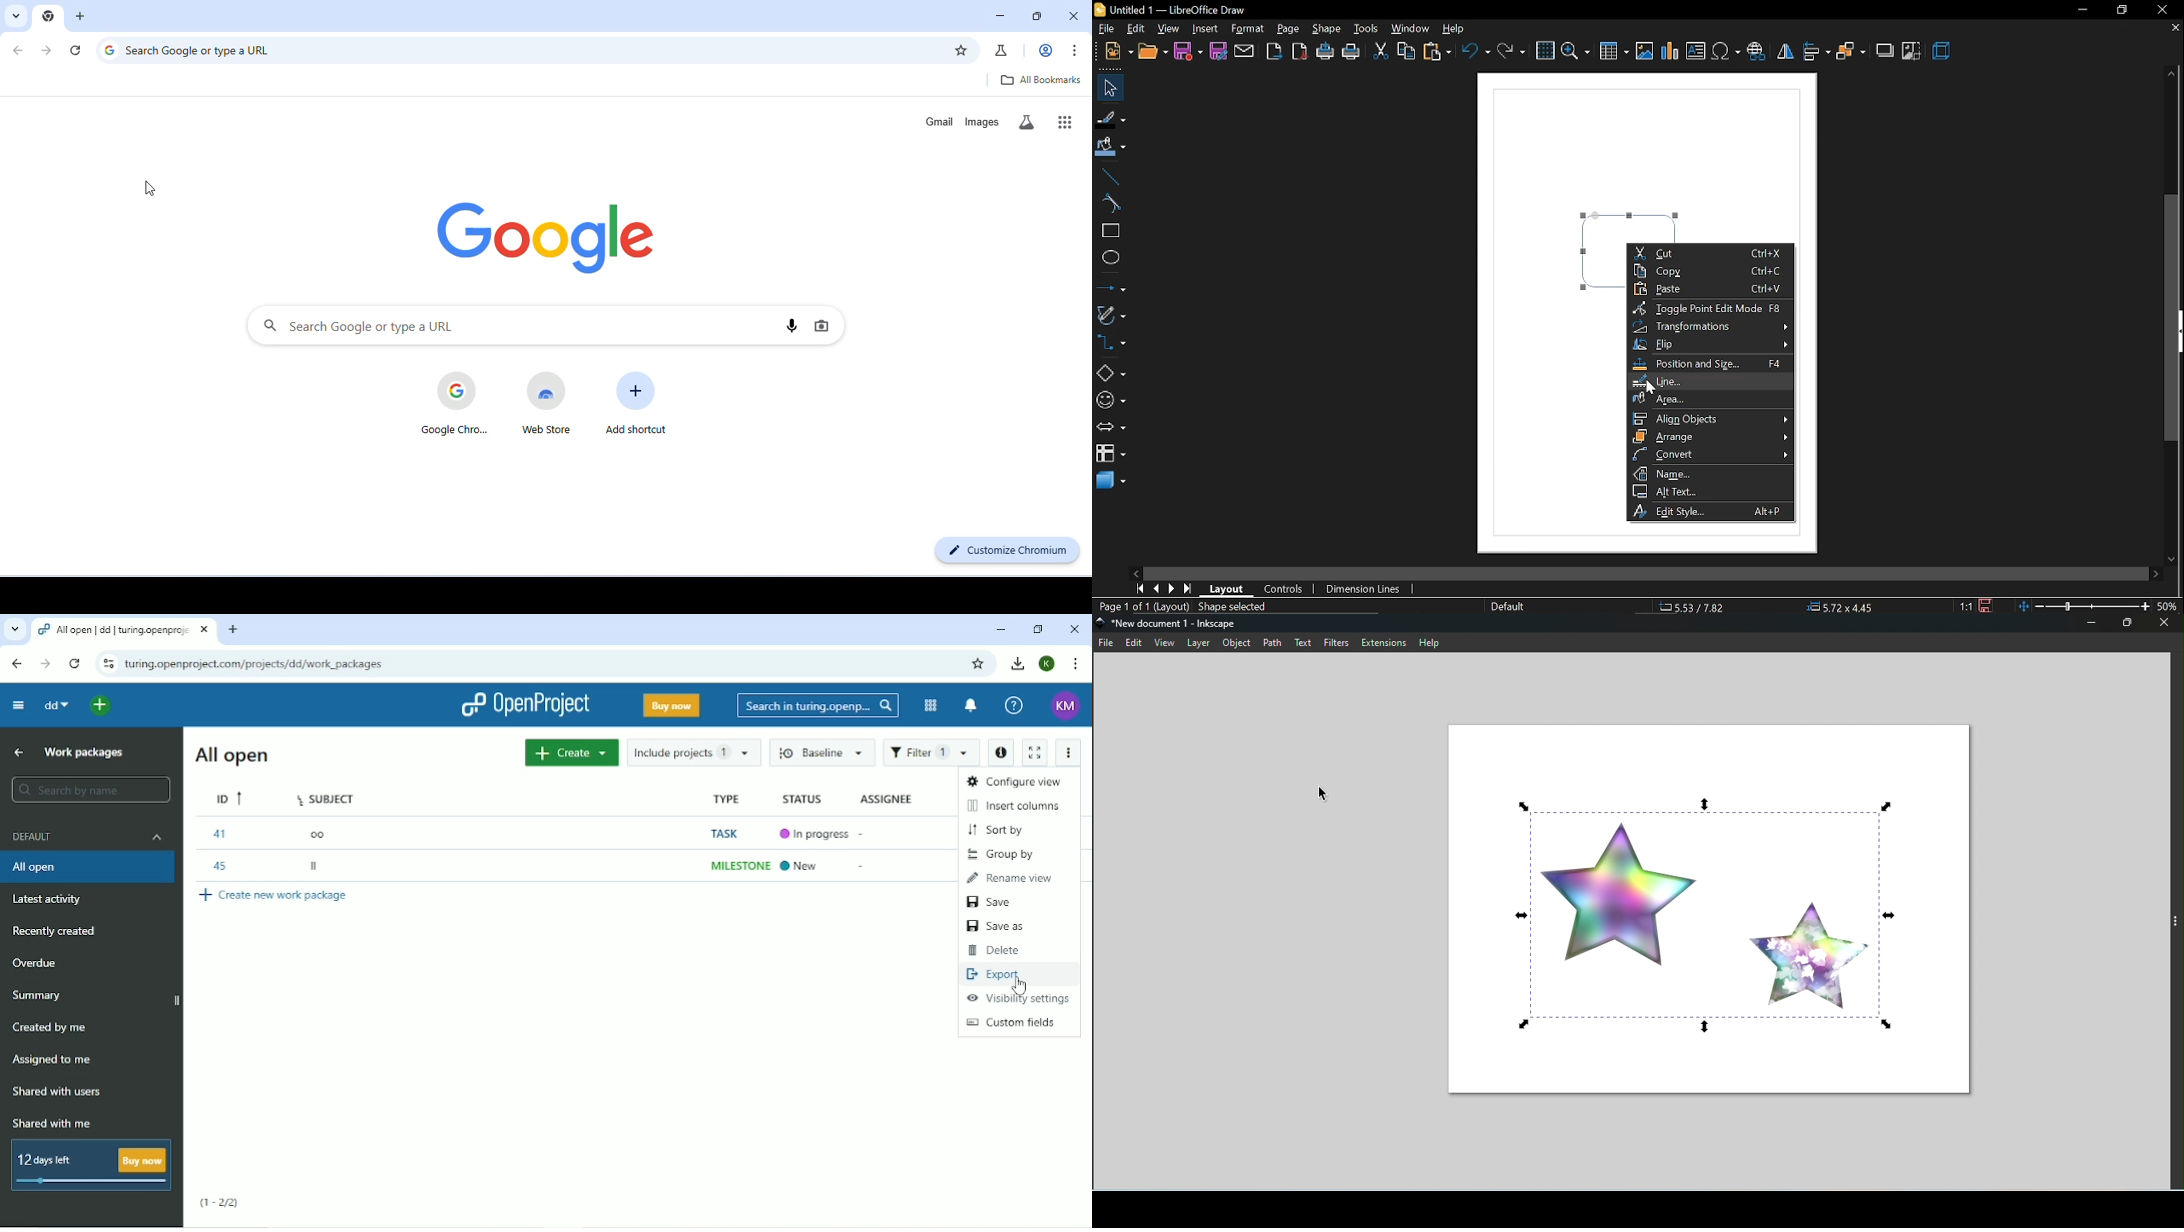 The image size is (2184, 1232). Describe the element at coordinates (1411, 27) in the screenshot. I see `window` at that location.